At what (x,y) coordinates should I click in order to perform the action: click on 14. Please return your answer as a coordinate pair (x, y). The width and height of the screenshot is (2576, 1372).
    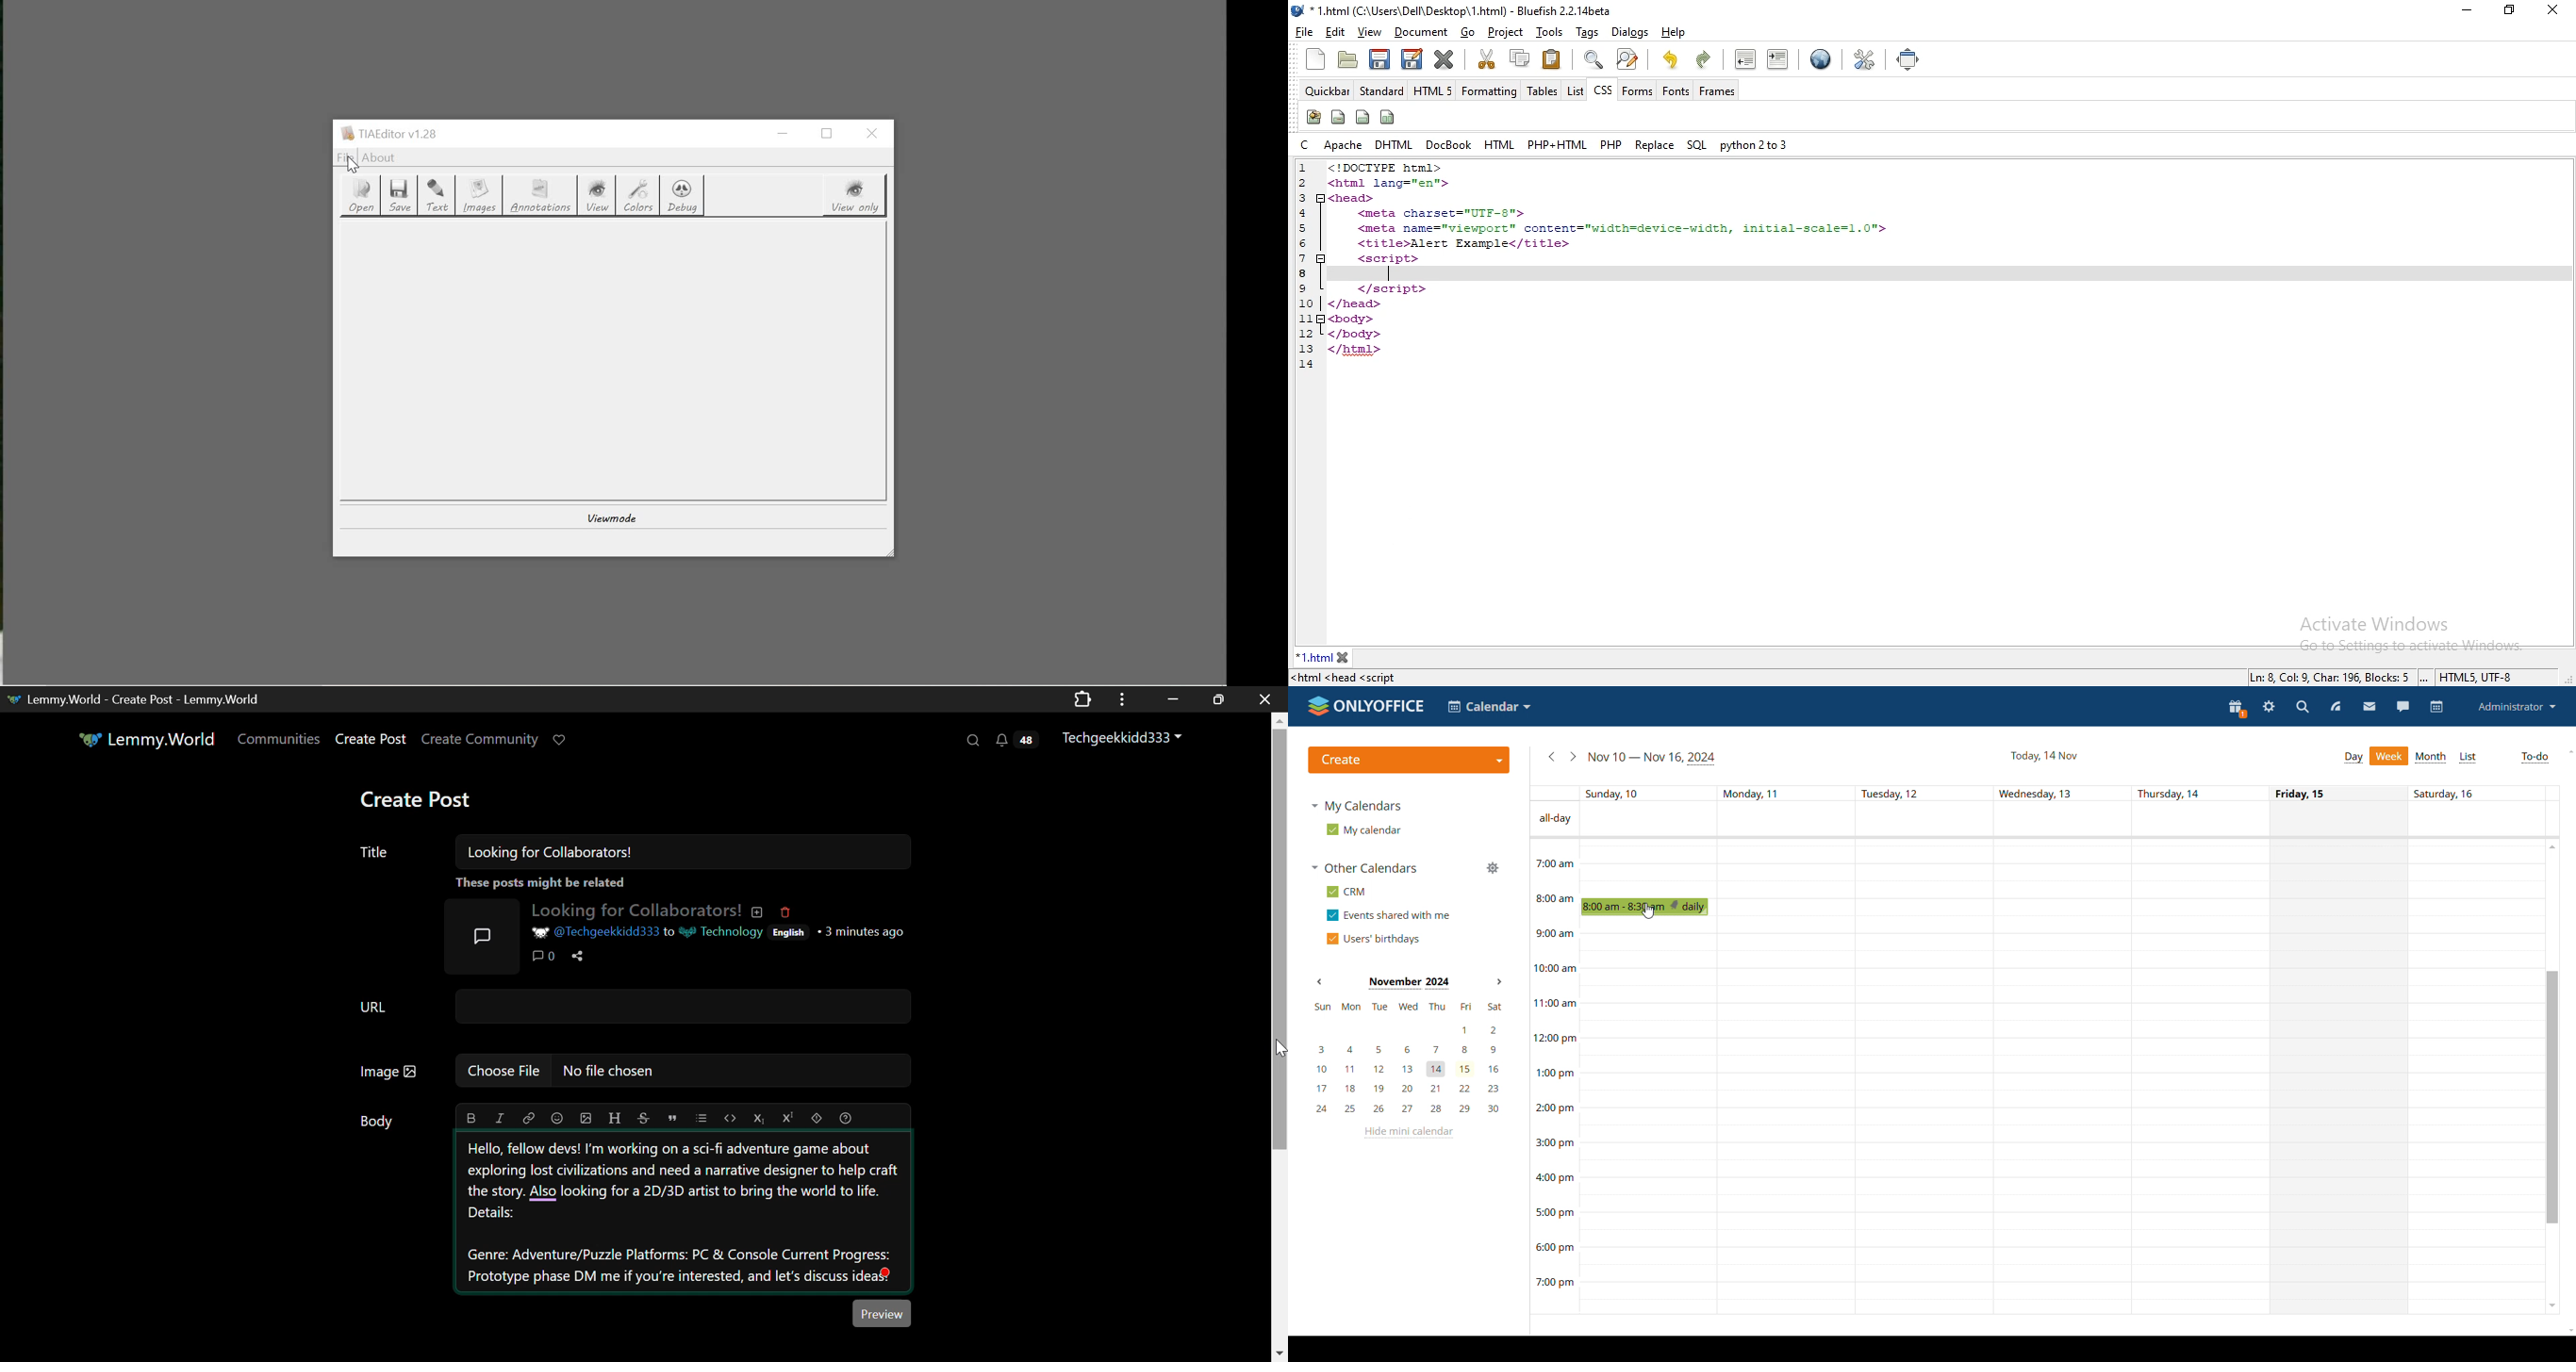
    Looking at the image, I should click on (1306, 367).